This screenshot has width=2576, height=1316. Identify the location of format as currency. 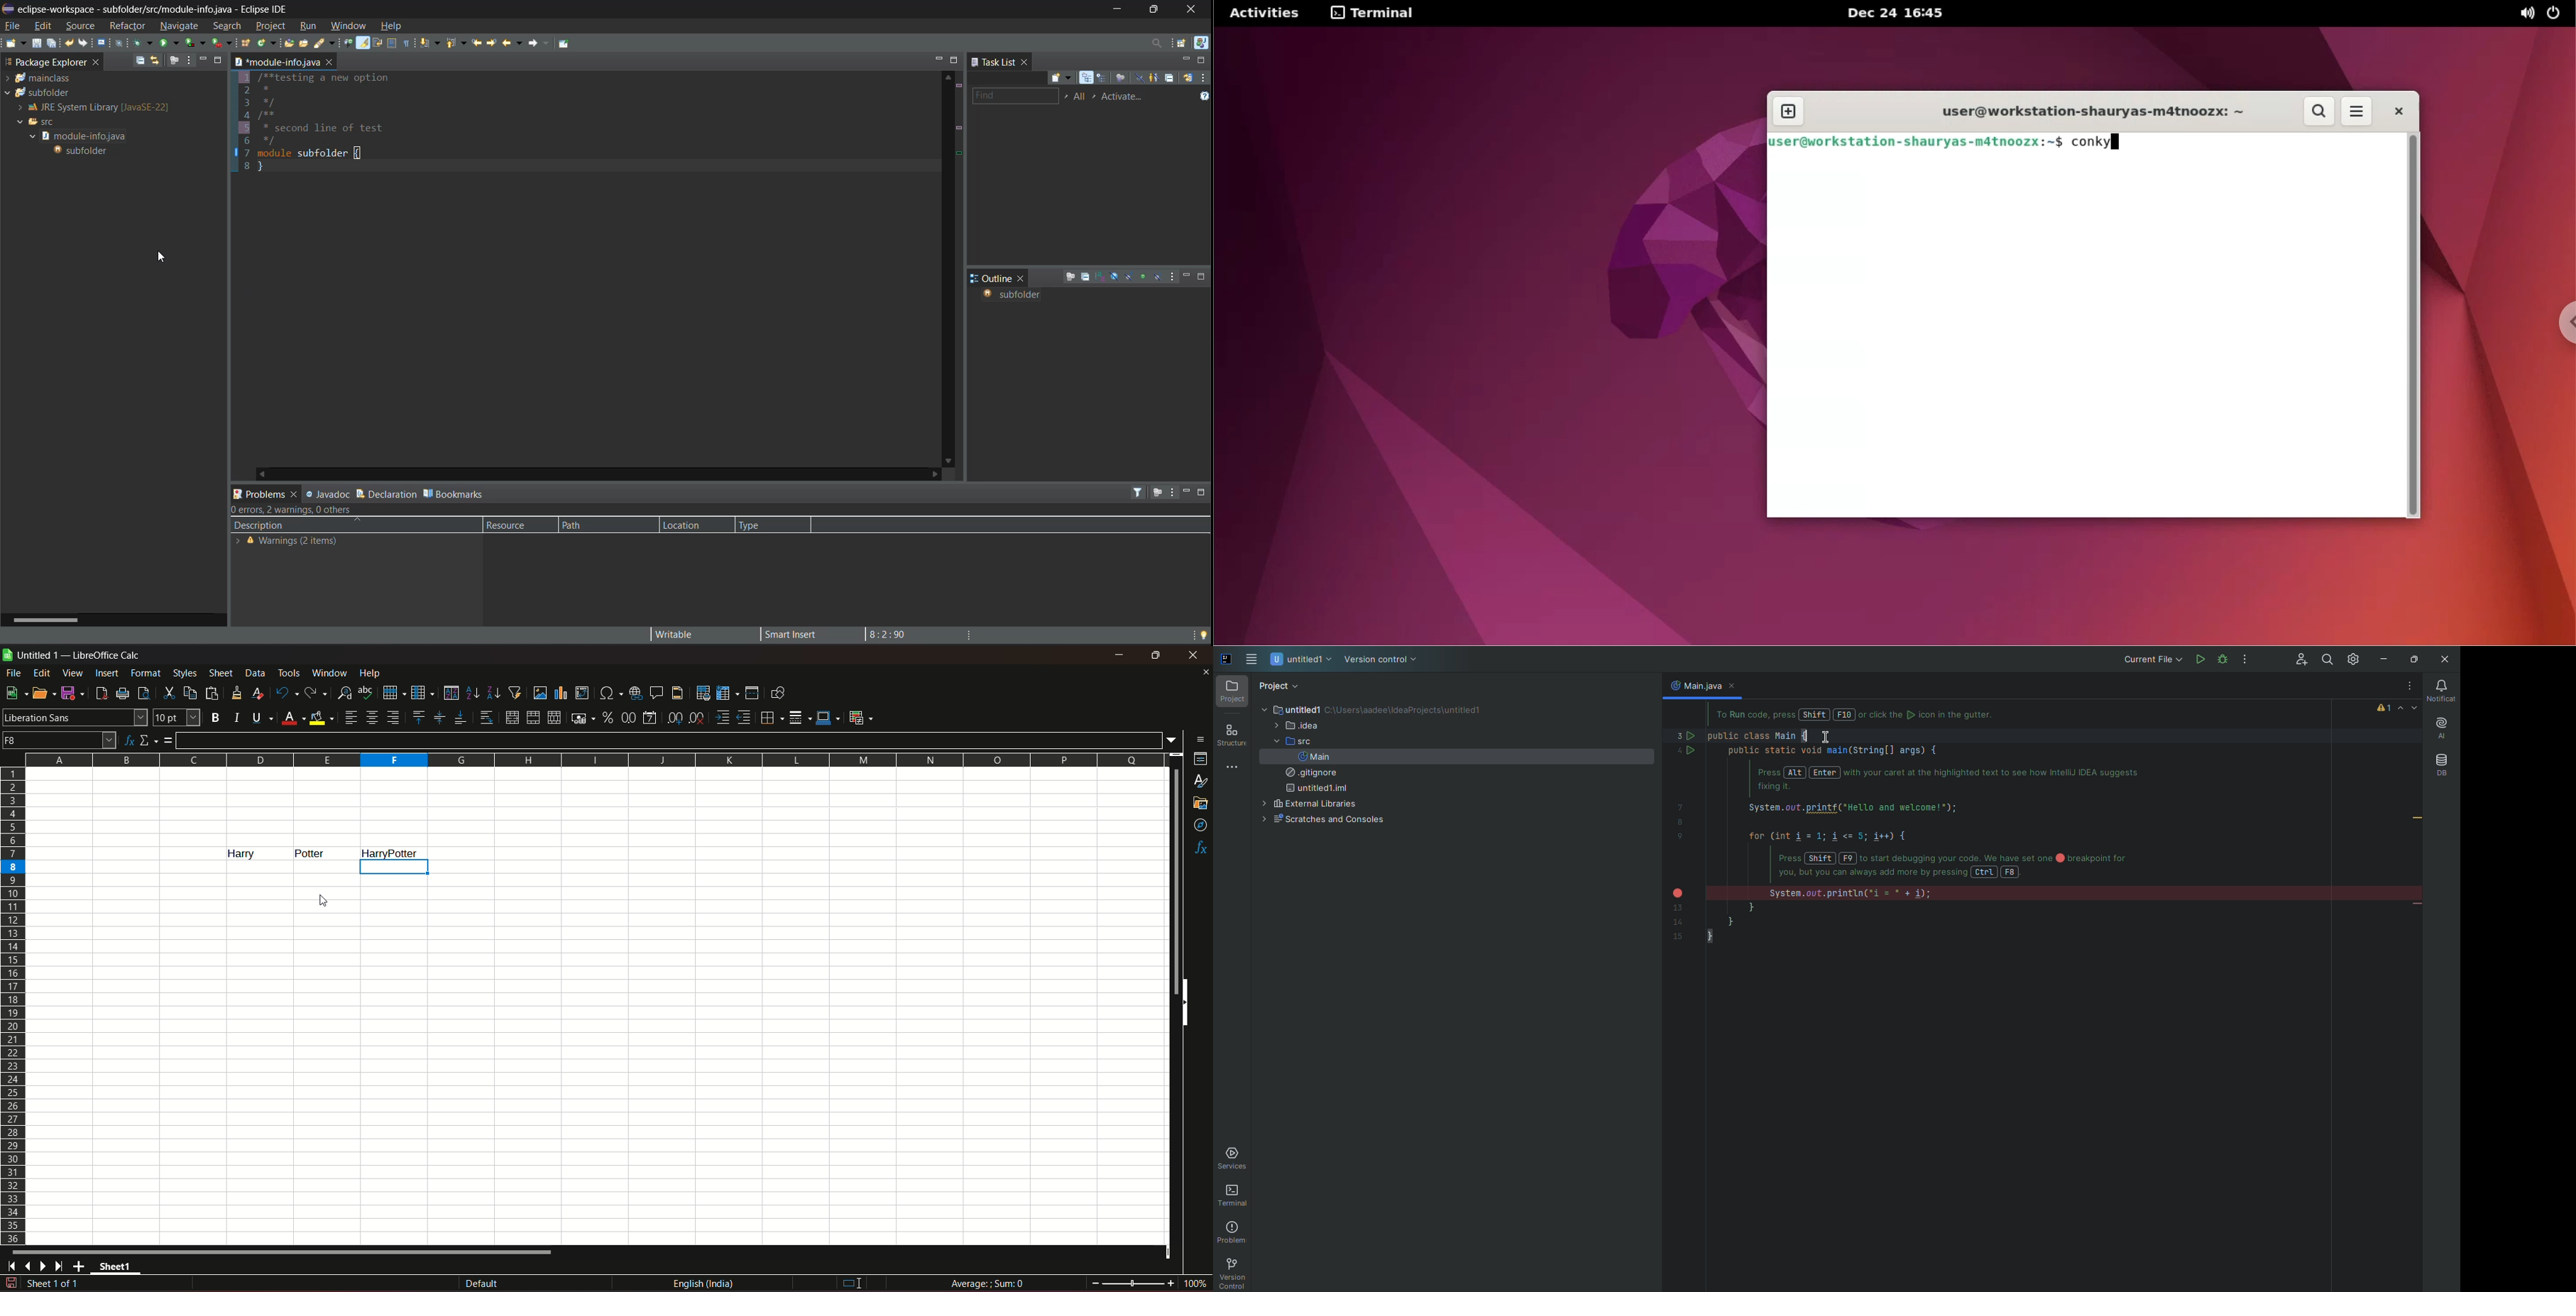
(582, 718).